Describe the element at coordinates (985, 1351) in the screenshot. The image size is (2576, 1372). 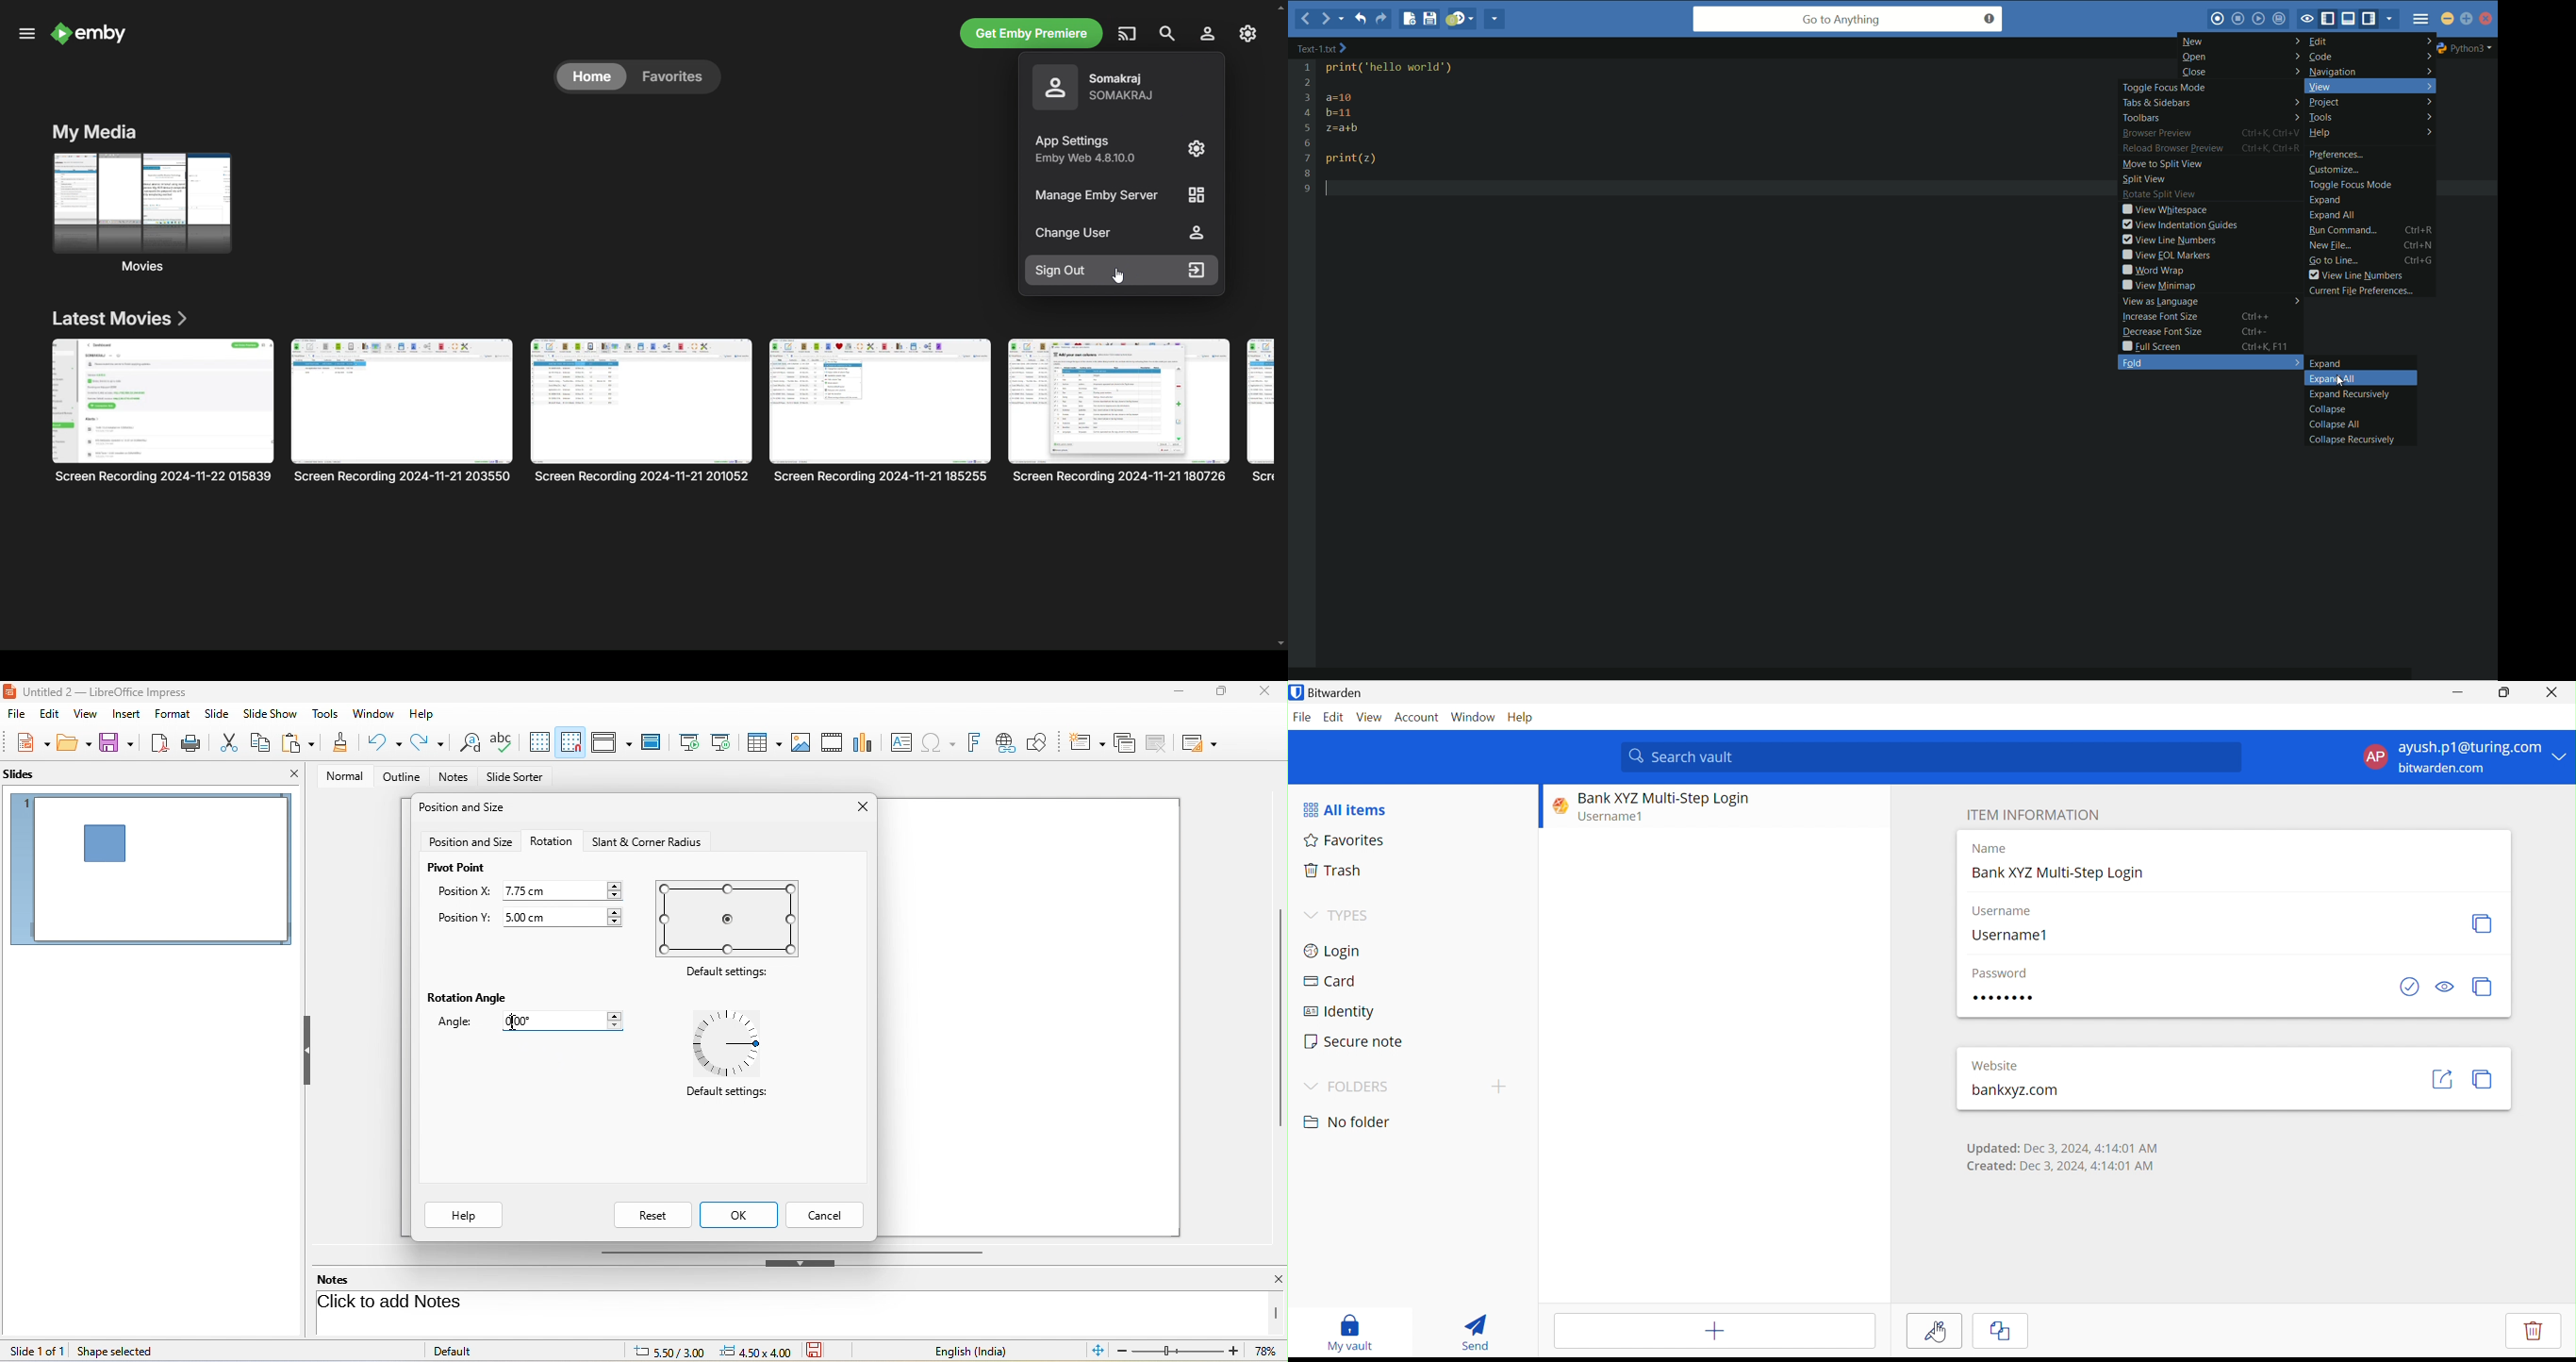
I see `text language` at that location.